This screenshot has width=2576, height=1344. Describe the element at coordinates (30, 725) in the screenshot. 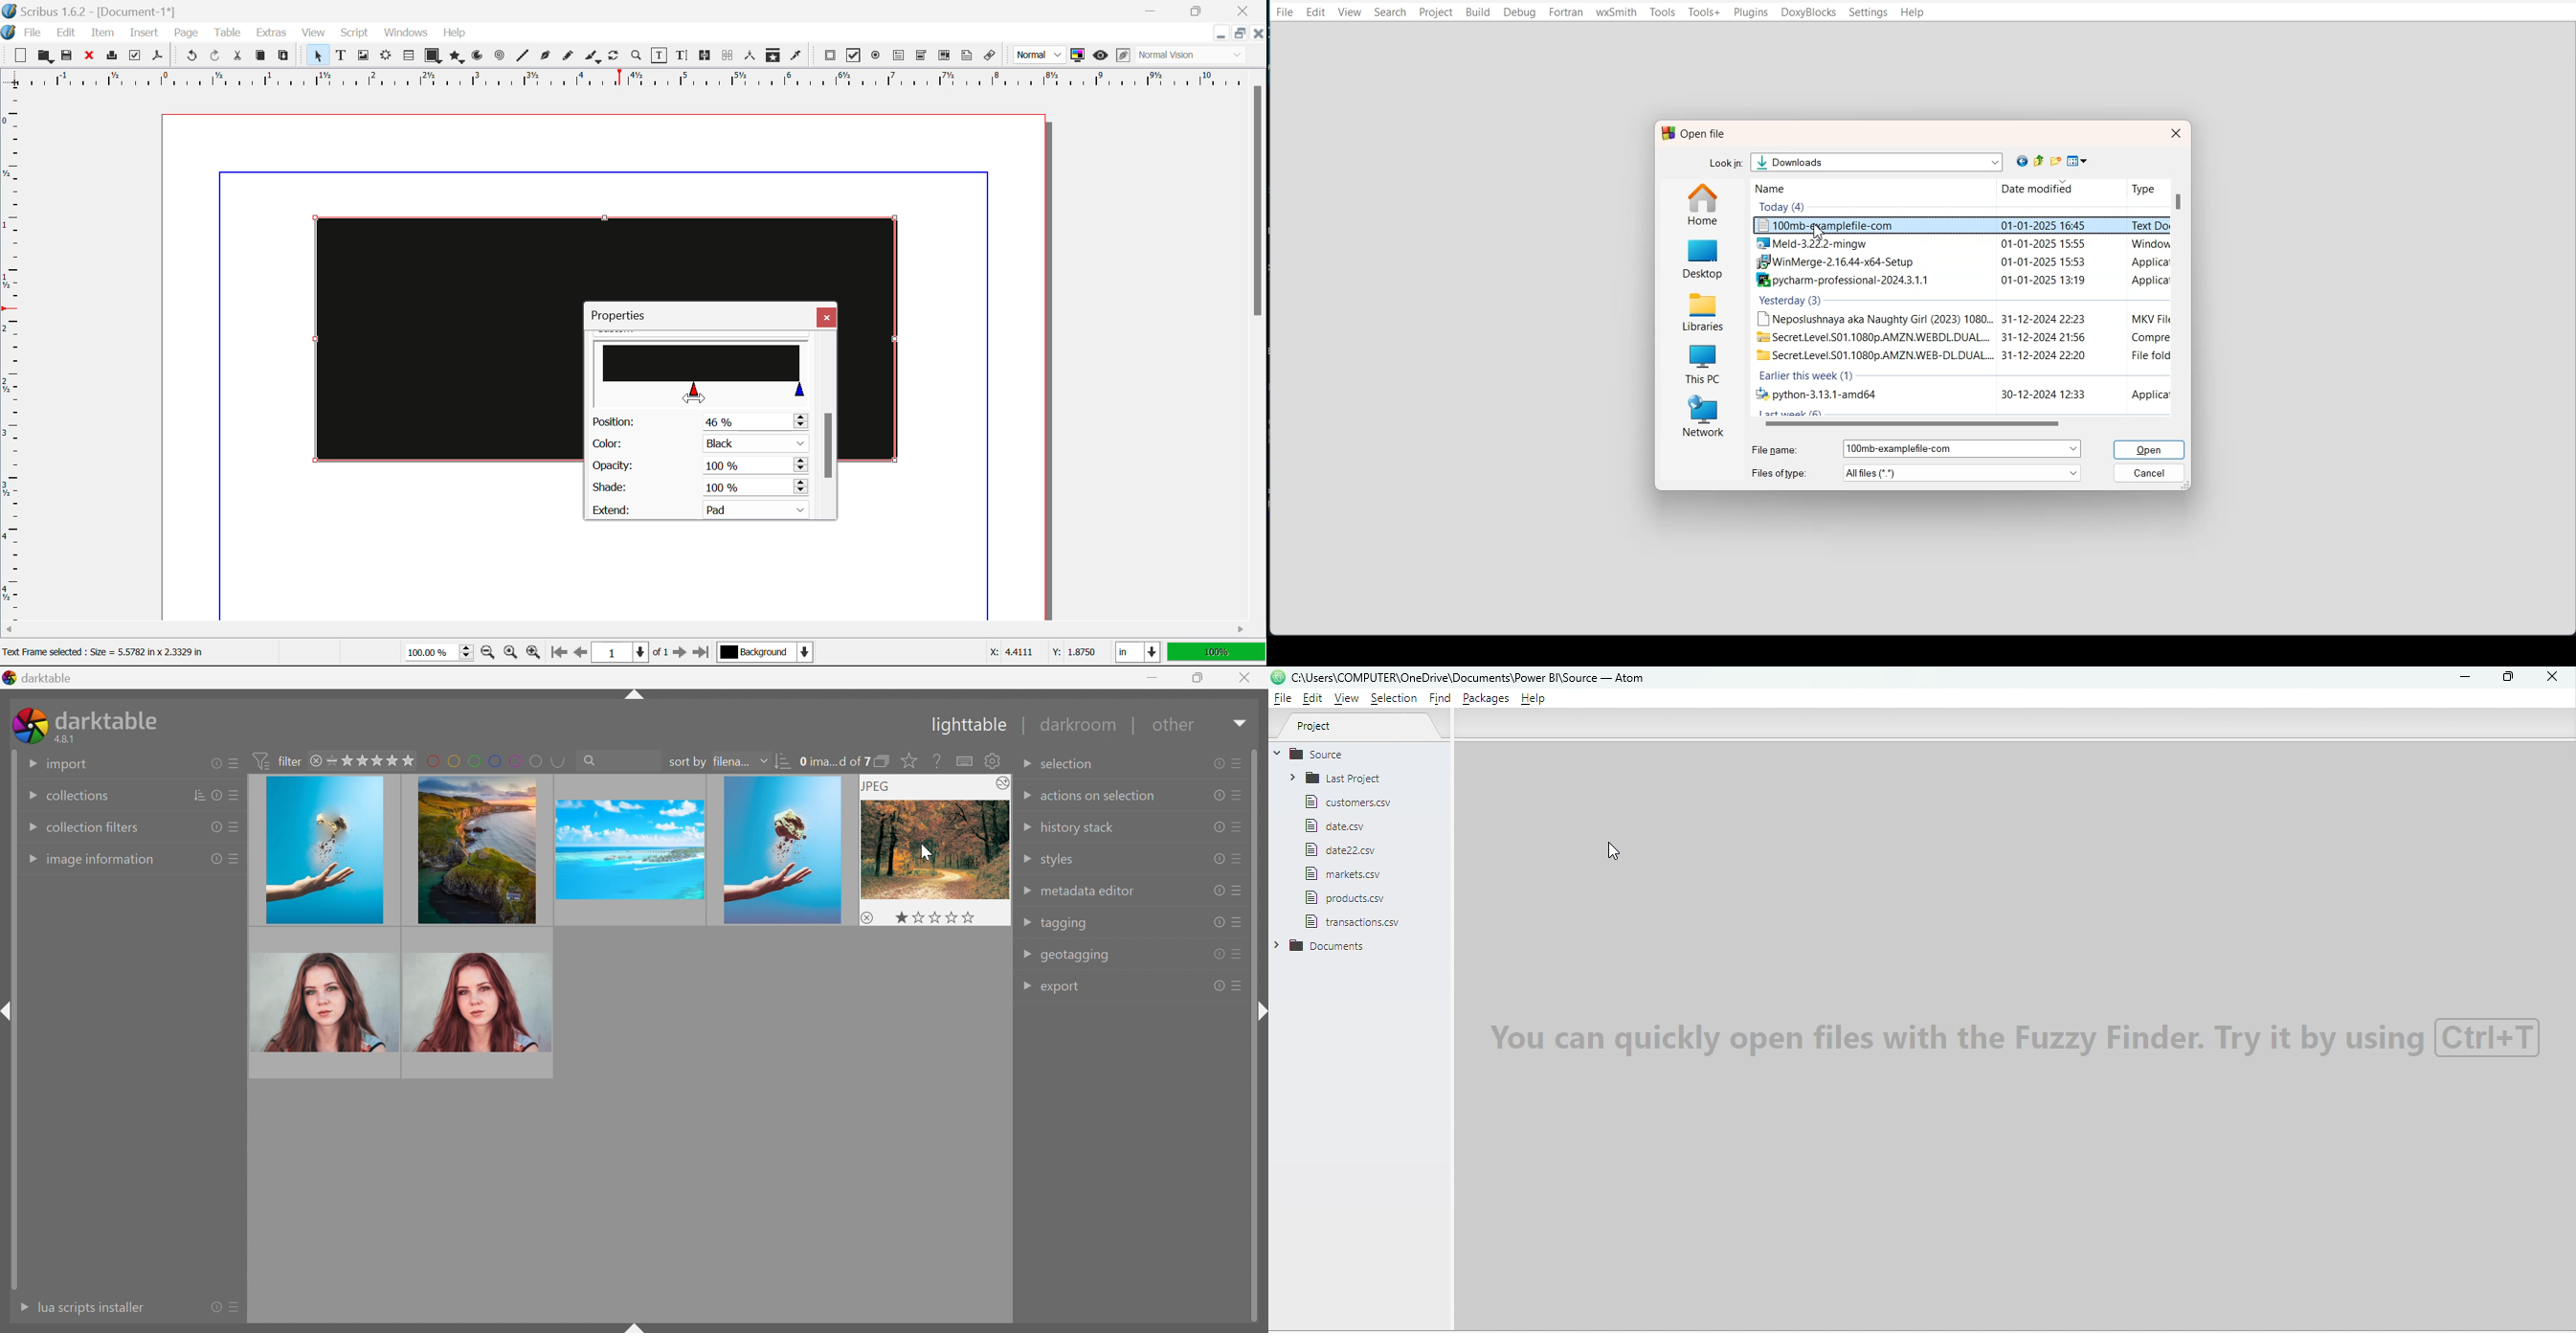

I see `darktable icon` at that location.